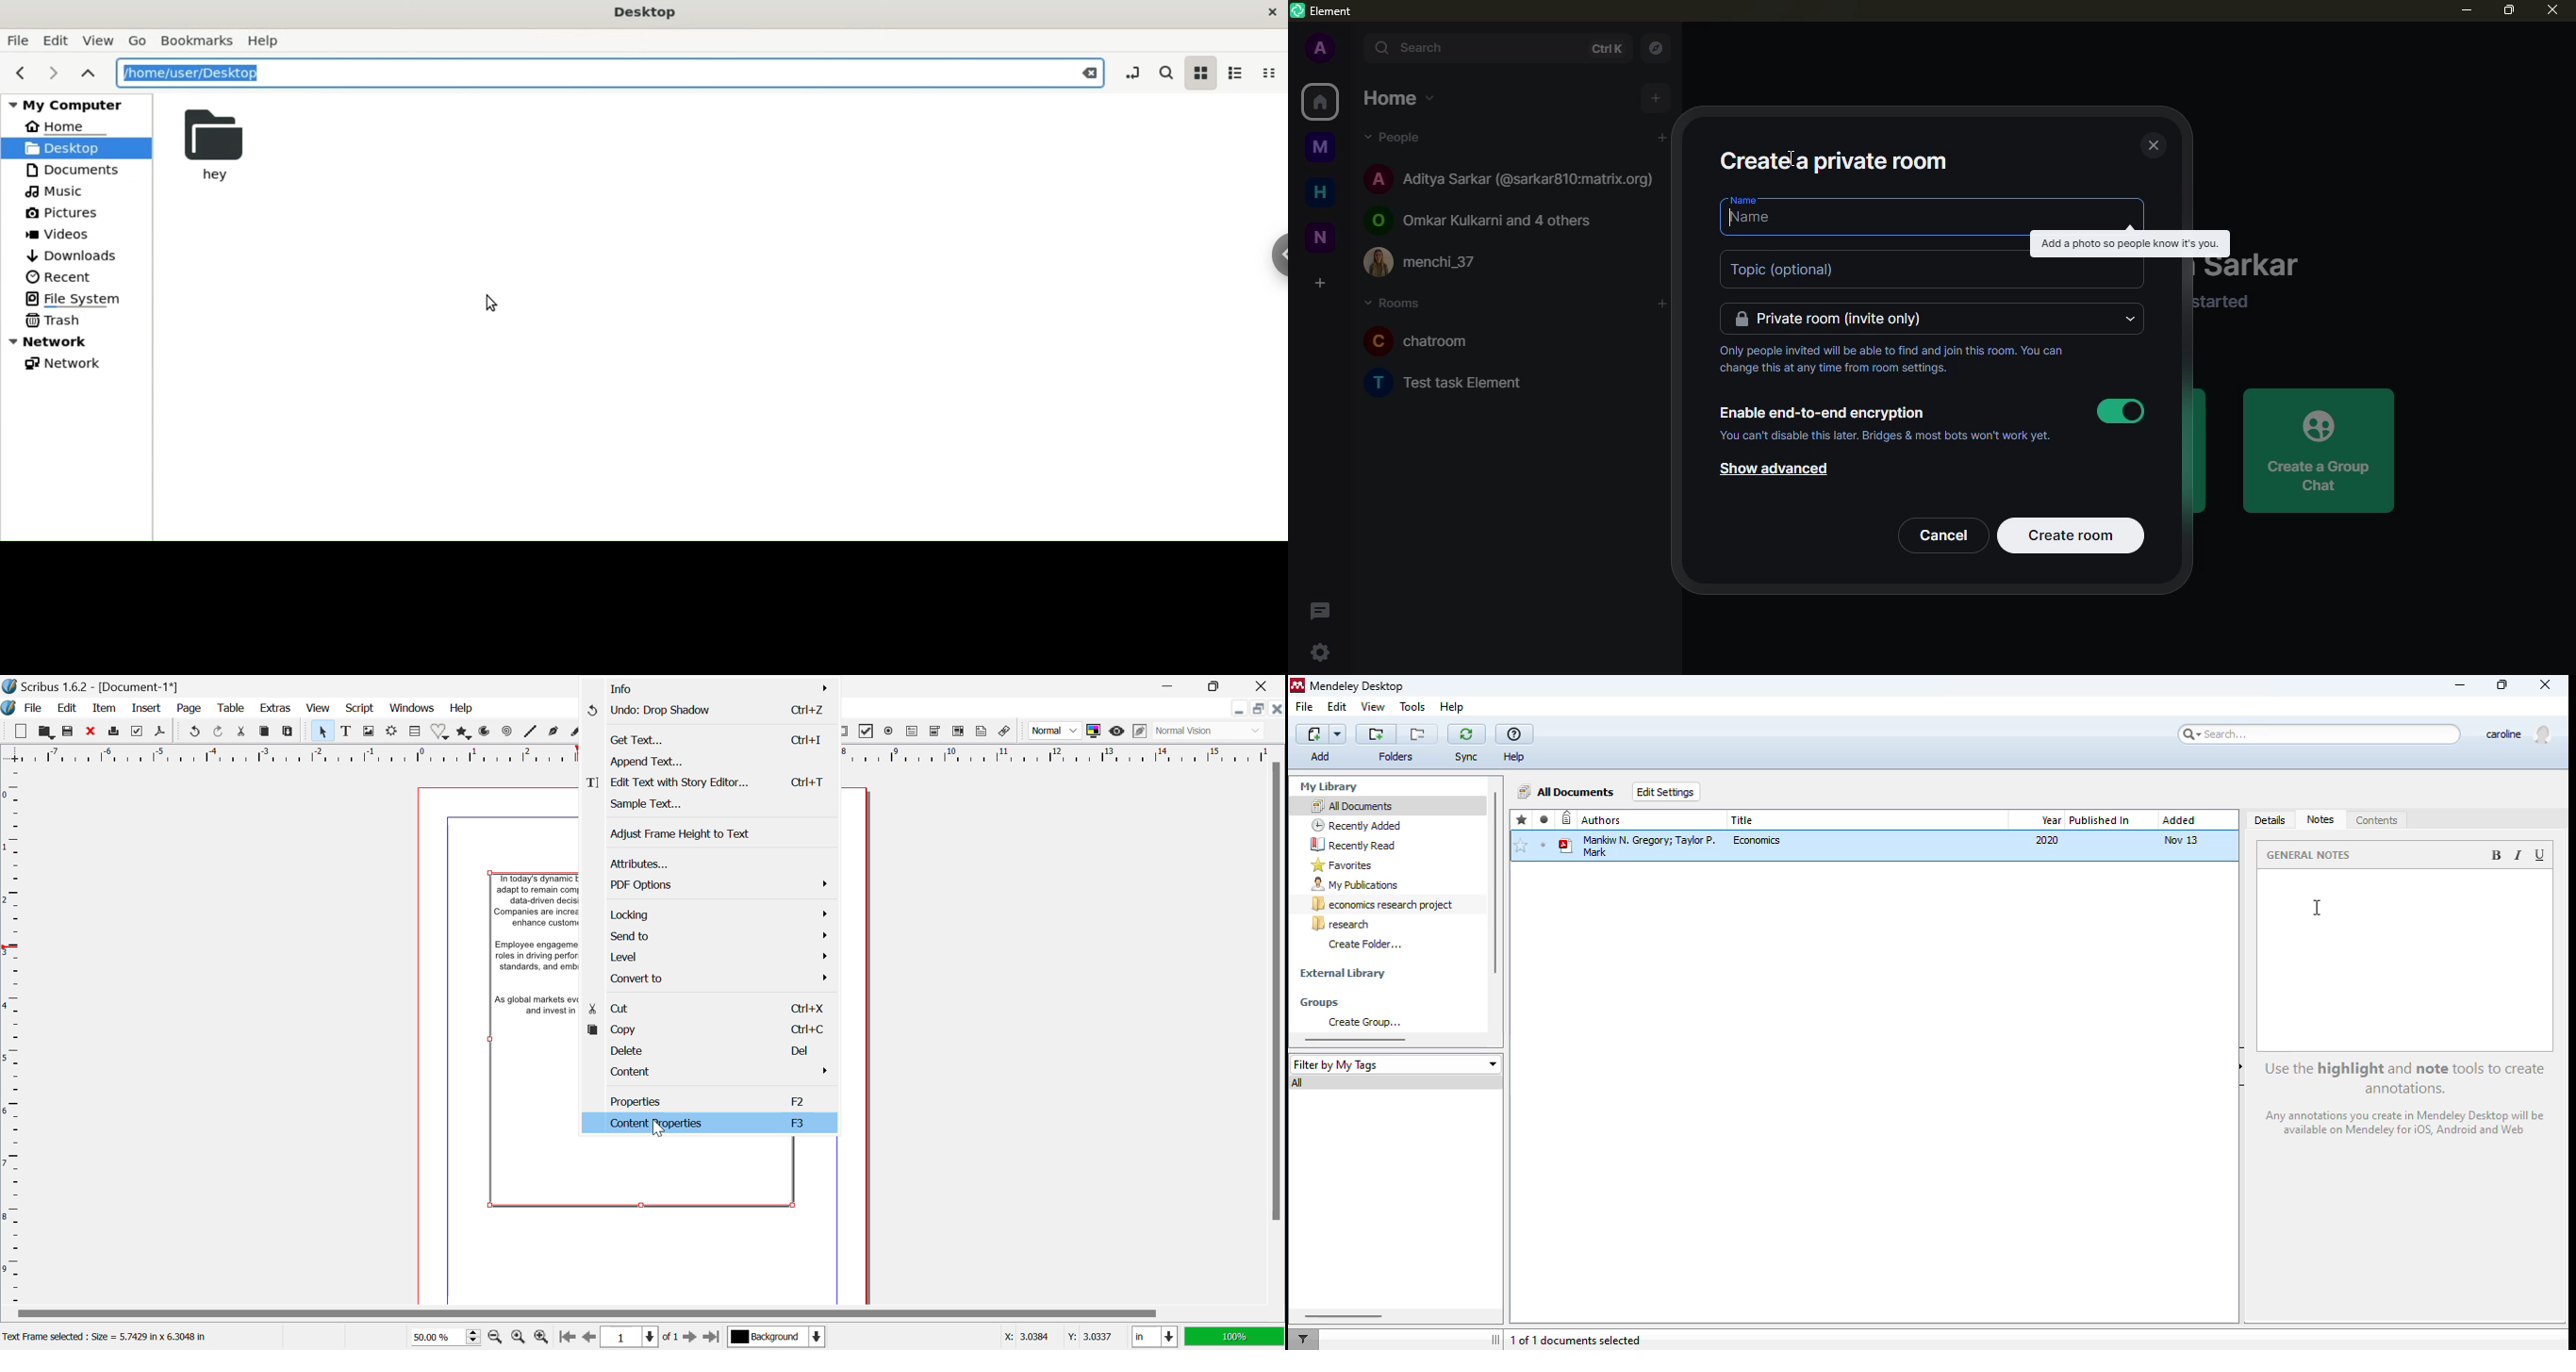  I want to click on Add, so click(1322, 756).